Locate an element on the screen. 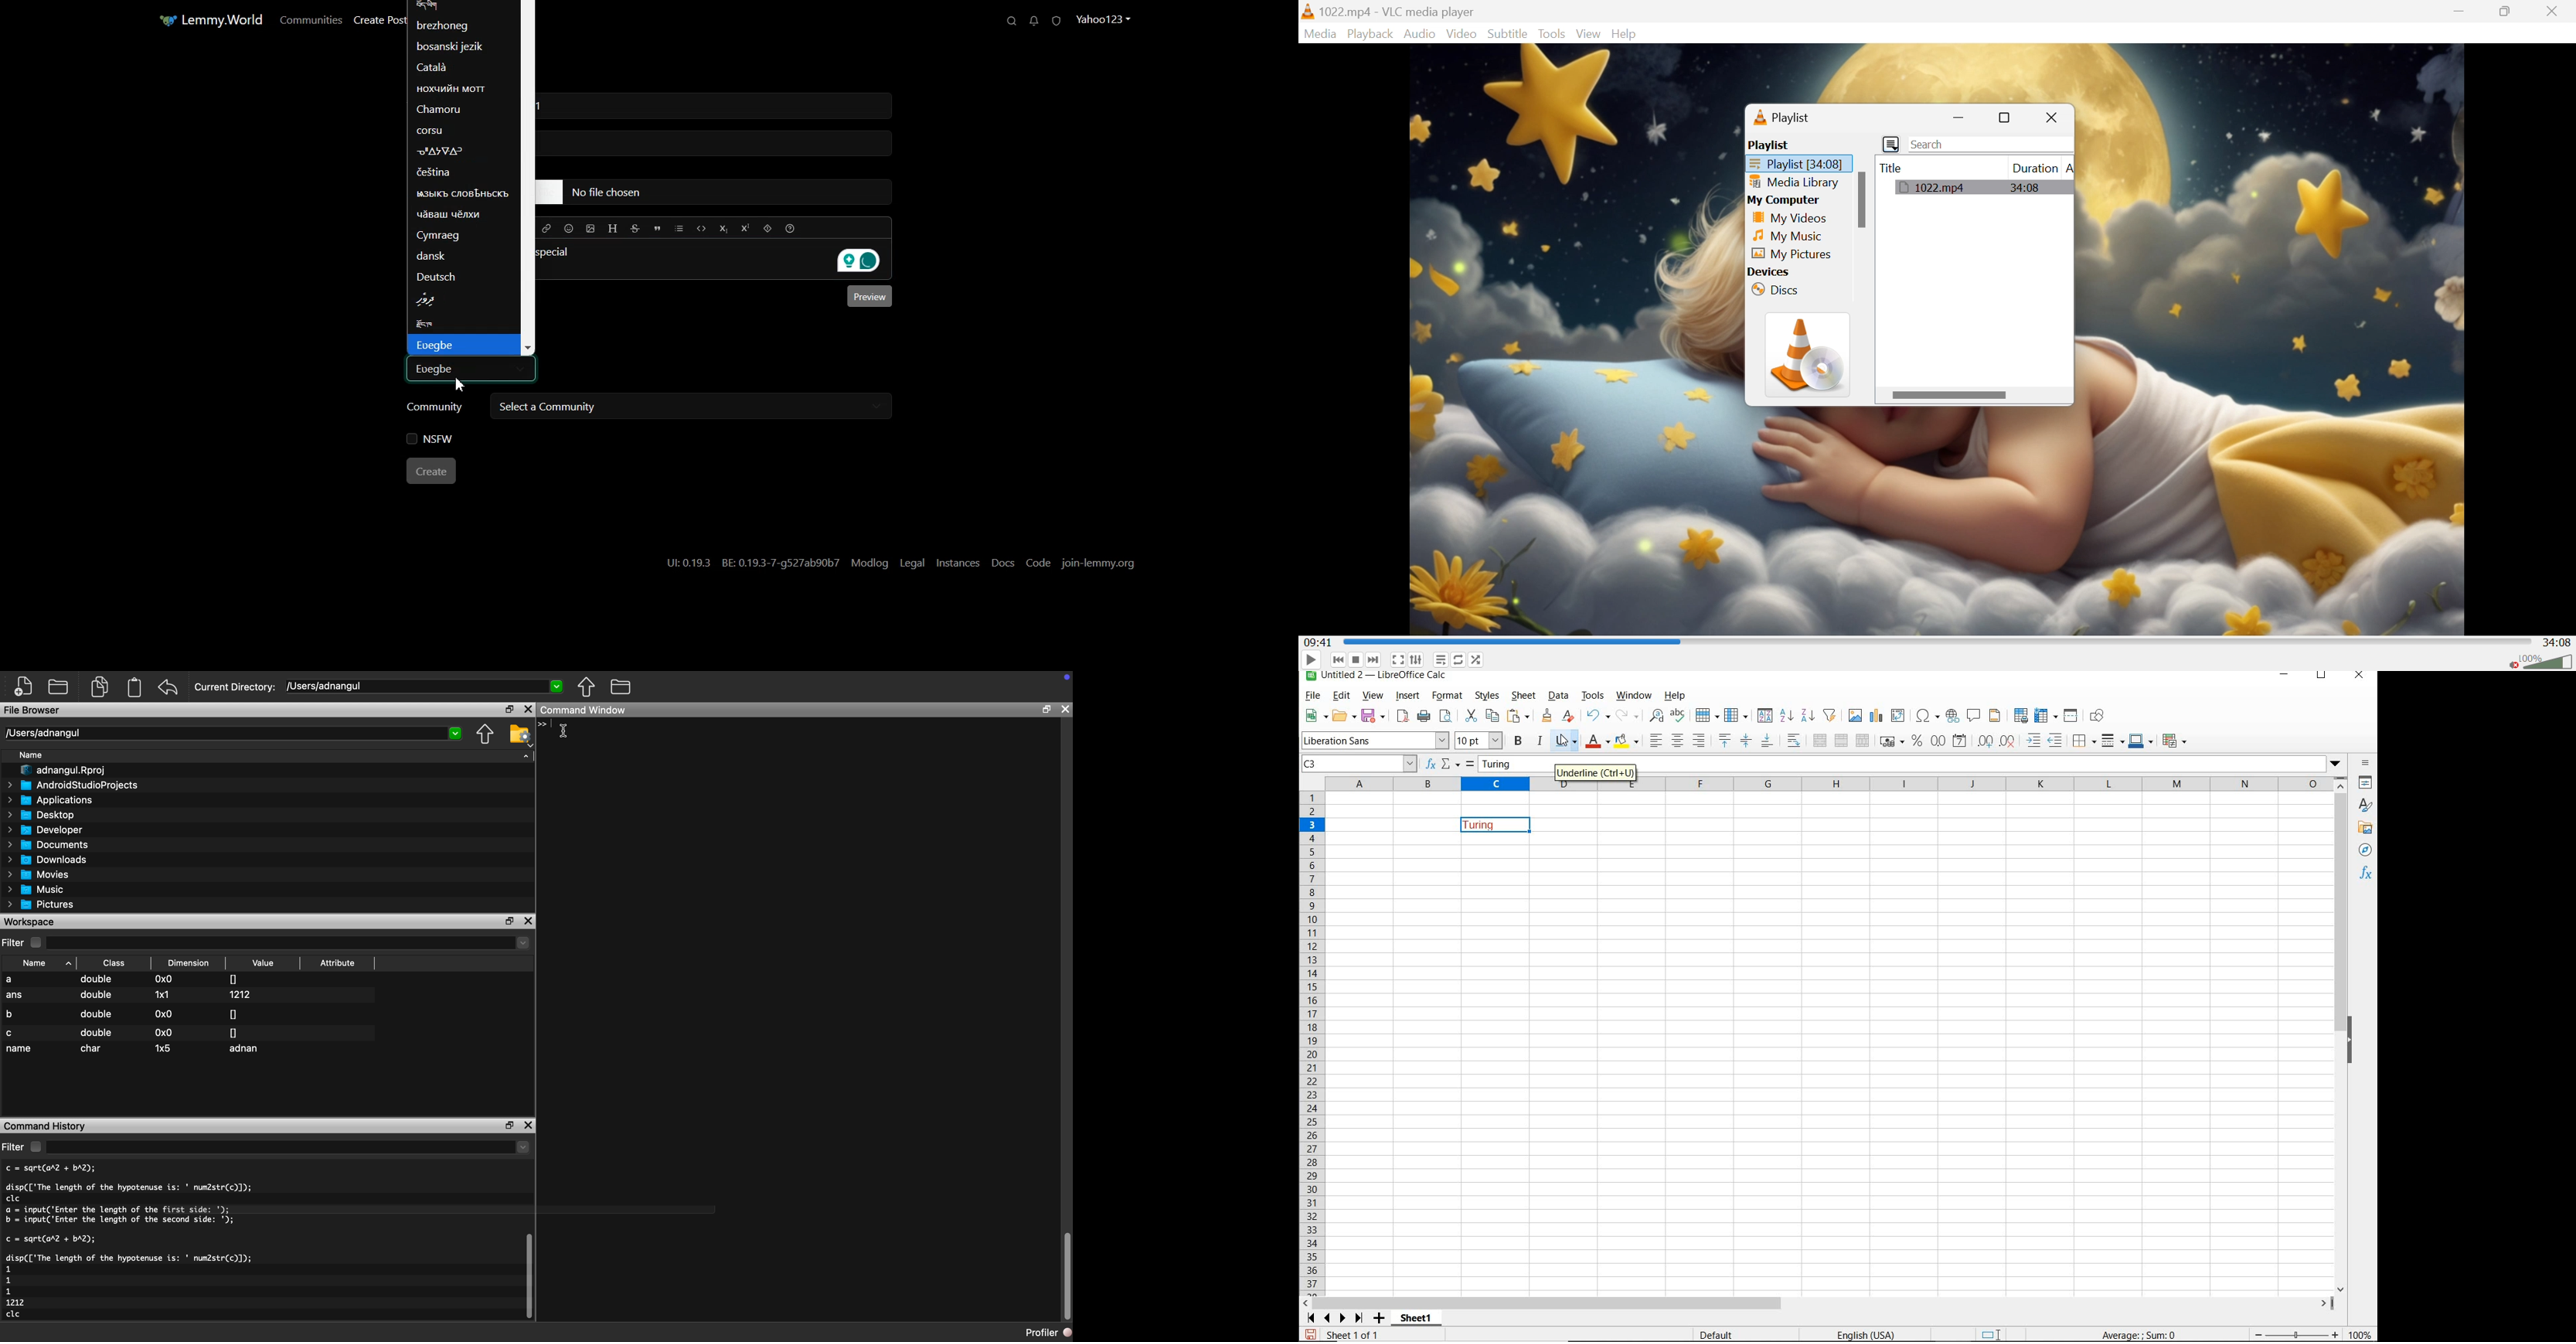 This screenshot has height=1344, width=2576. UNDERLINE is located at coordinates (1564, 741).